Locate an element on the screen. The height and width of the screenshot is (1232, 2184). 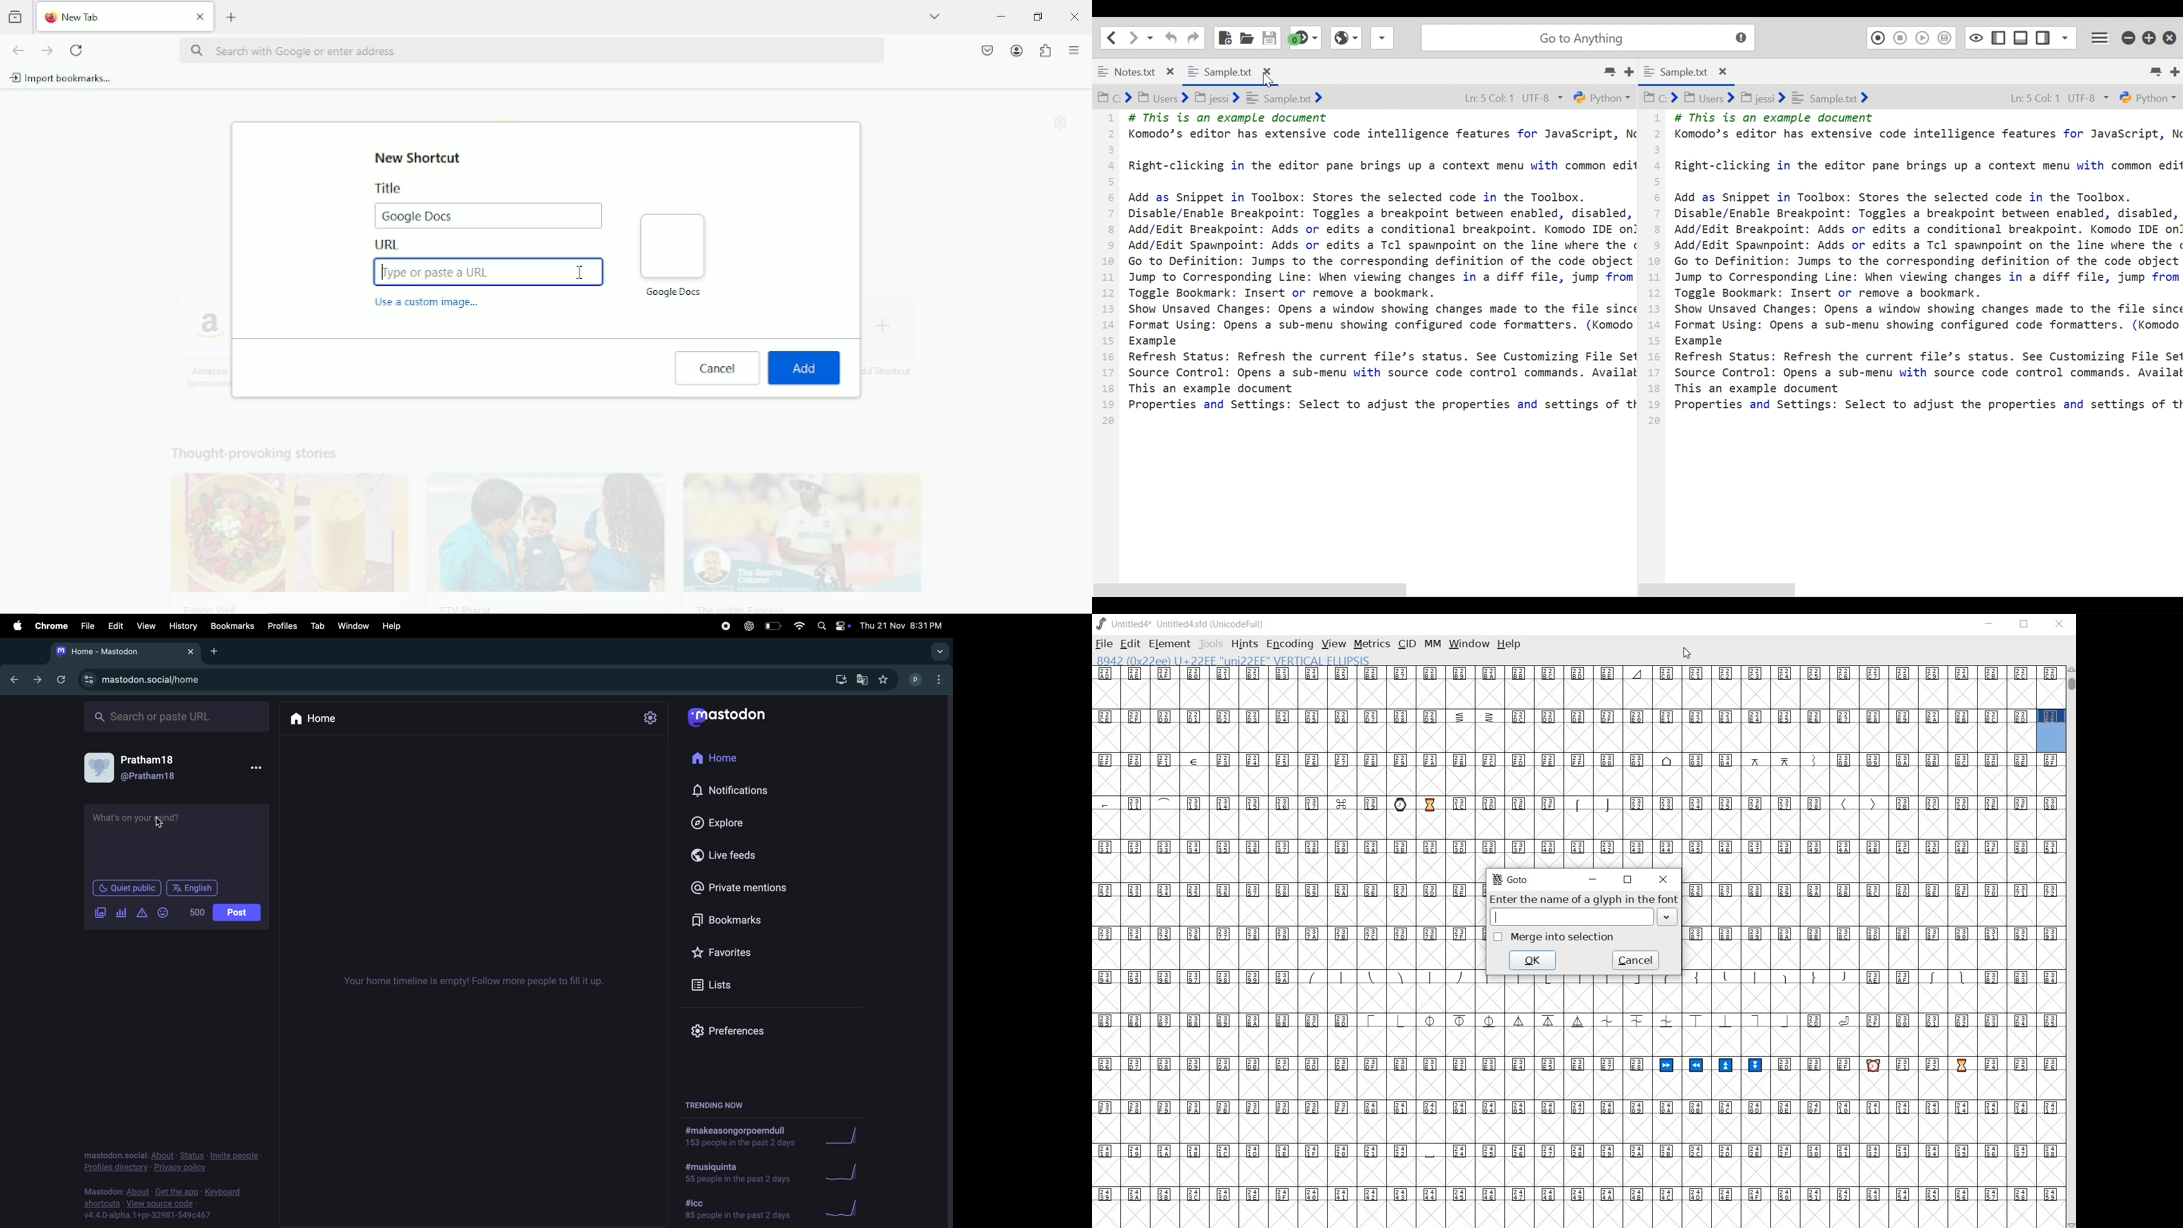
book marks is located at coordinates (231, 625).